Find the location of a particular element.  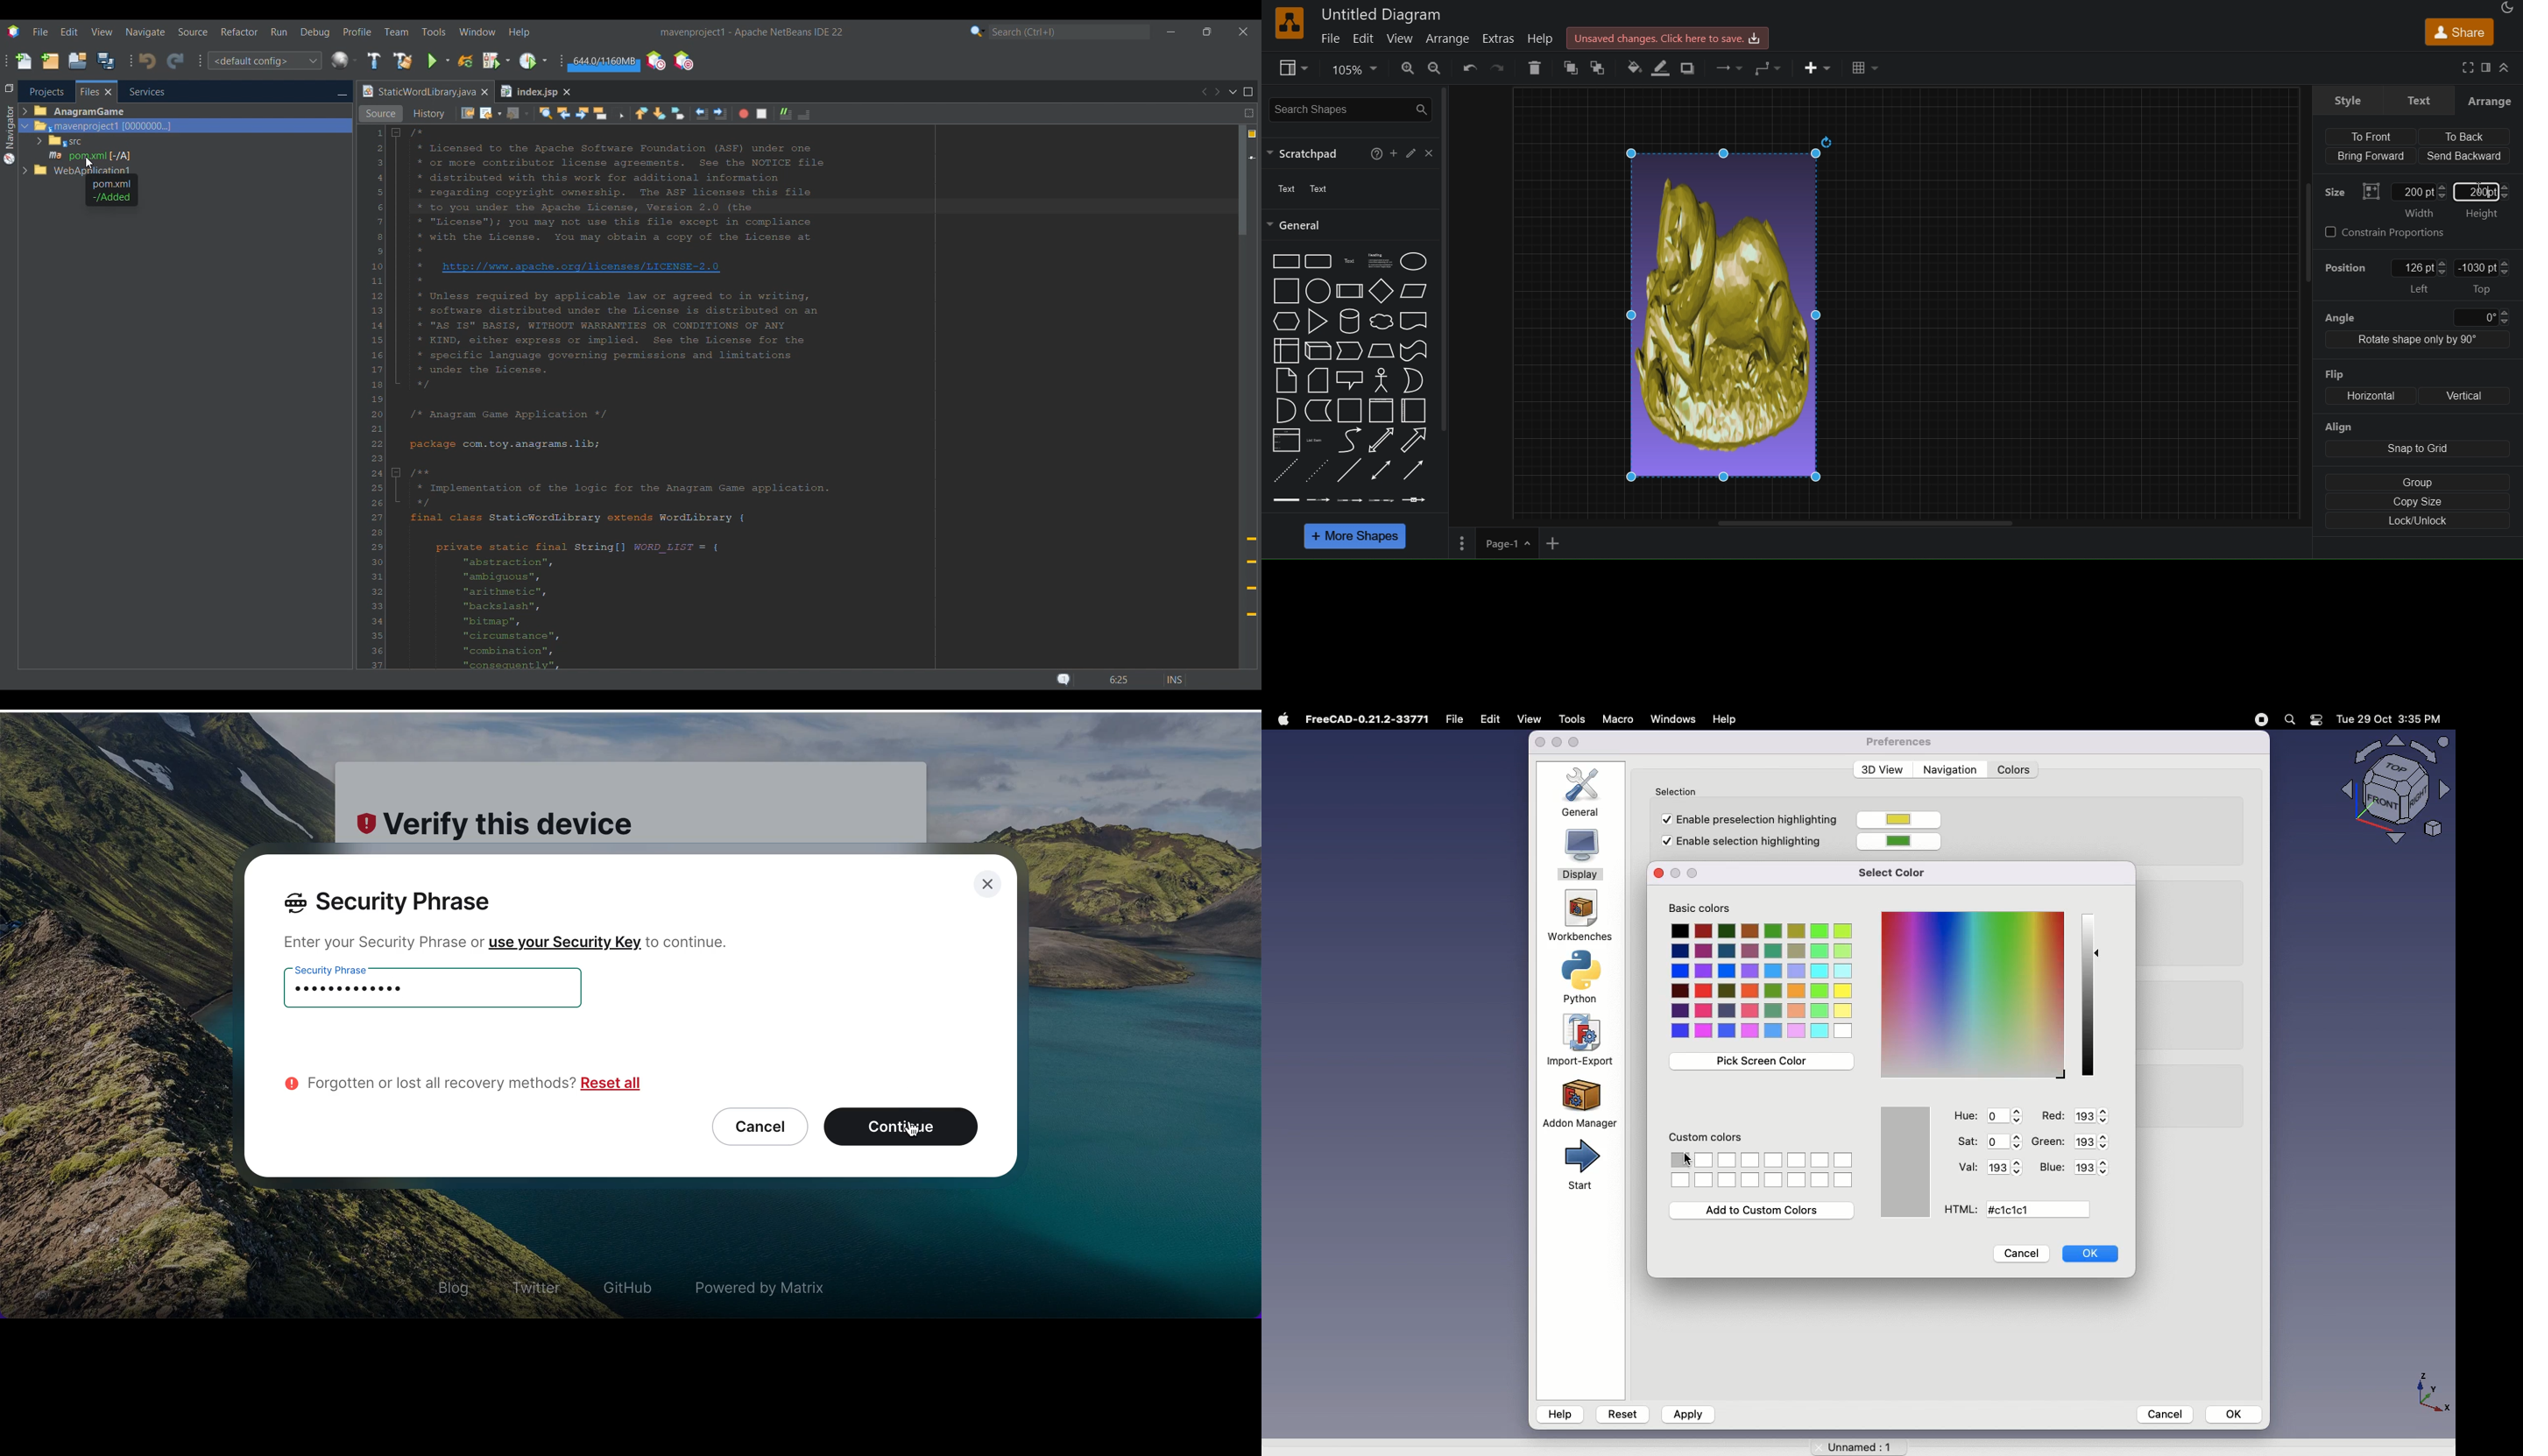

file is located at coordinates (1459, 720).